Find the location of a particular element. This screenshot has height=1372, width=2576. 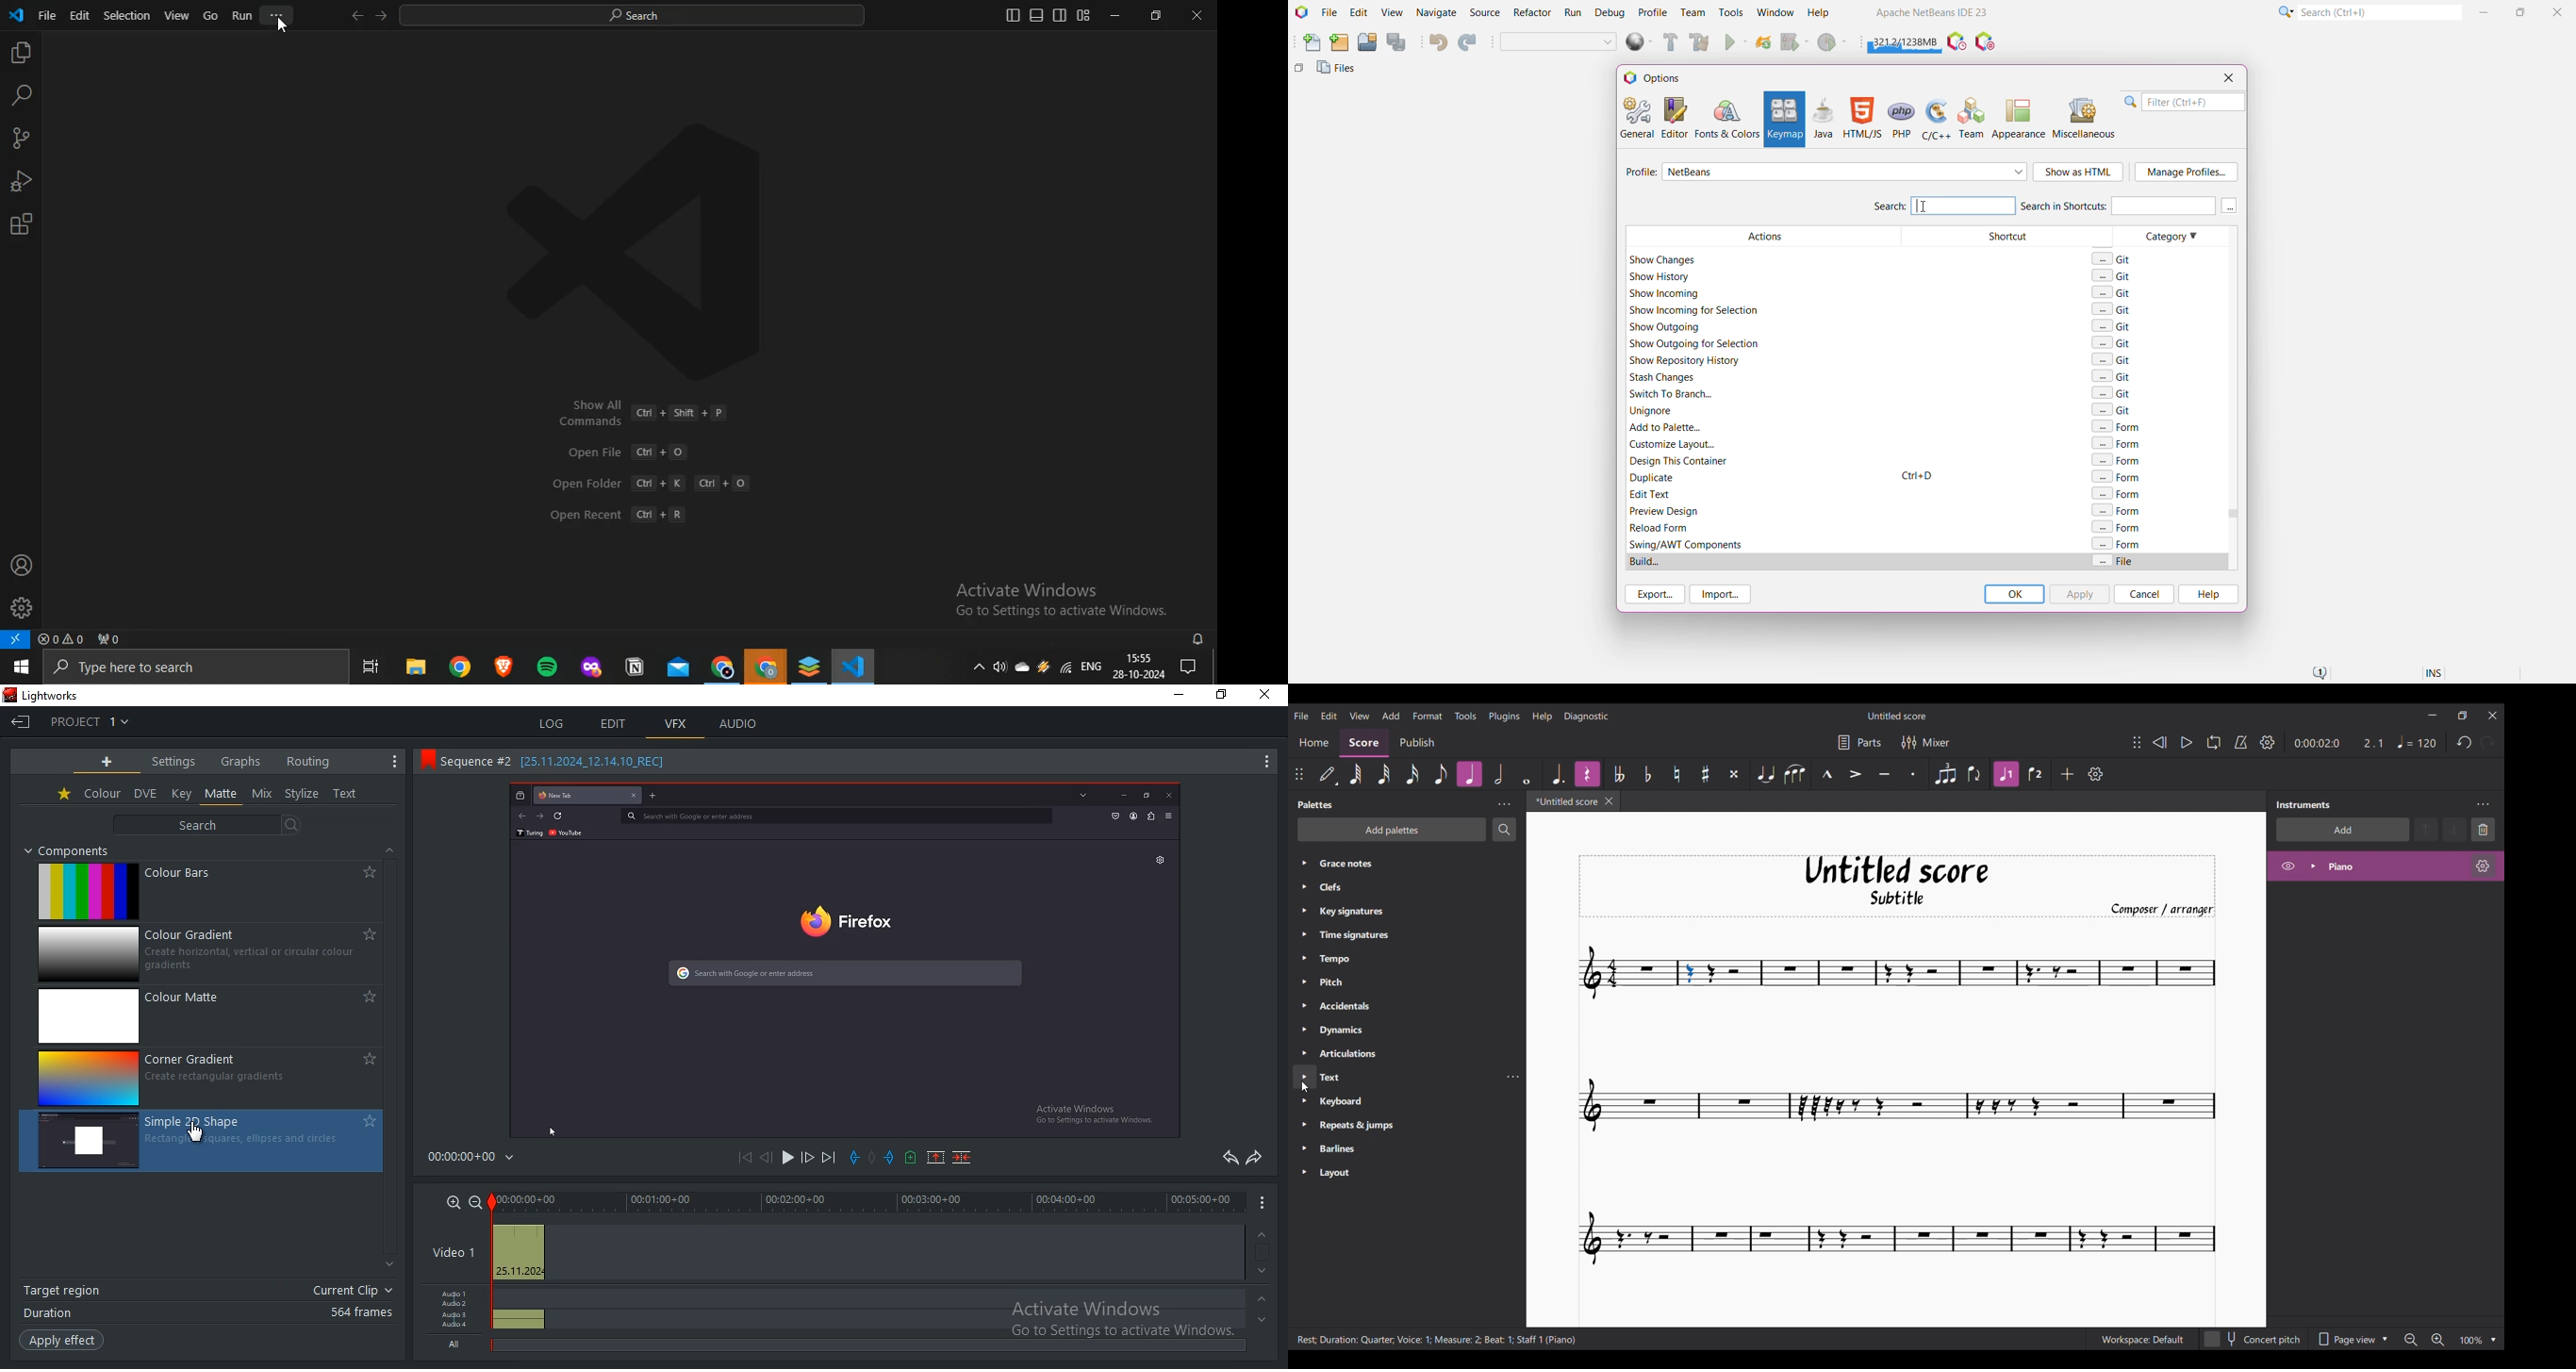

Half note is located at coordinates (1498, 774).